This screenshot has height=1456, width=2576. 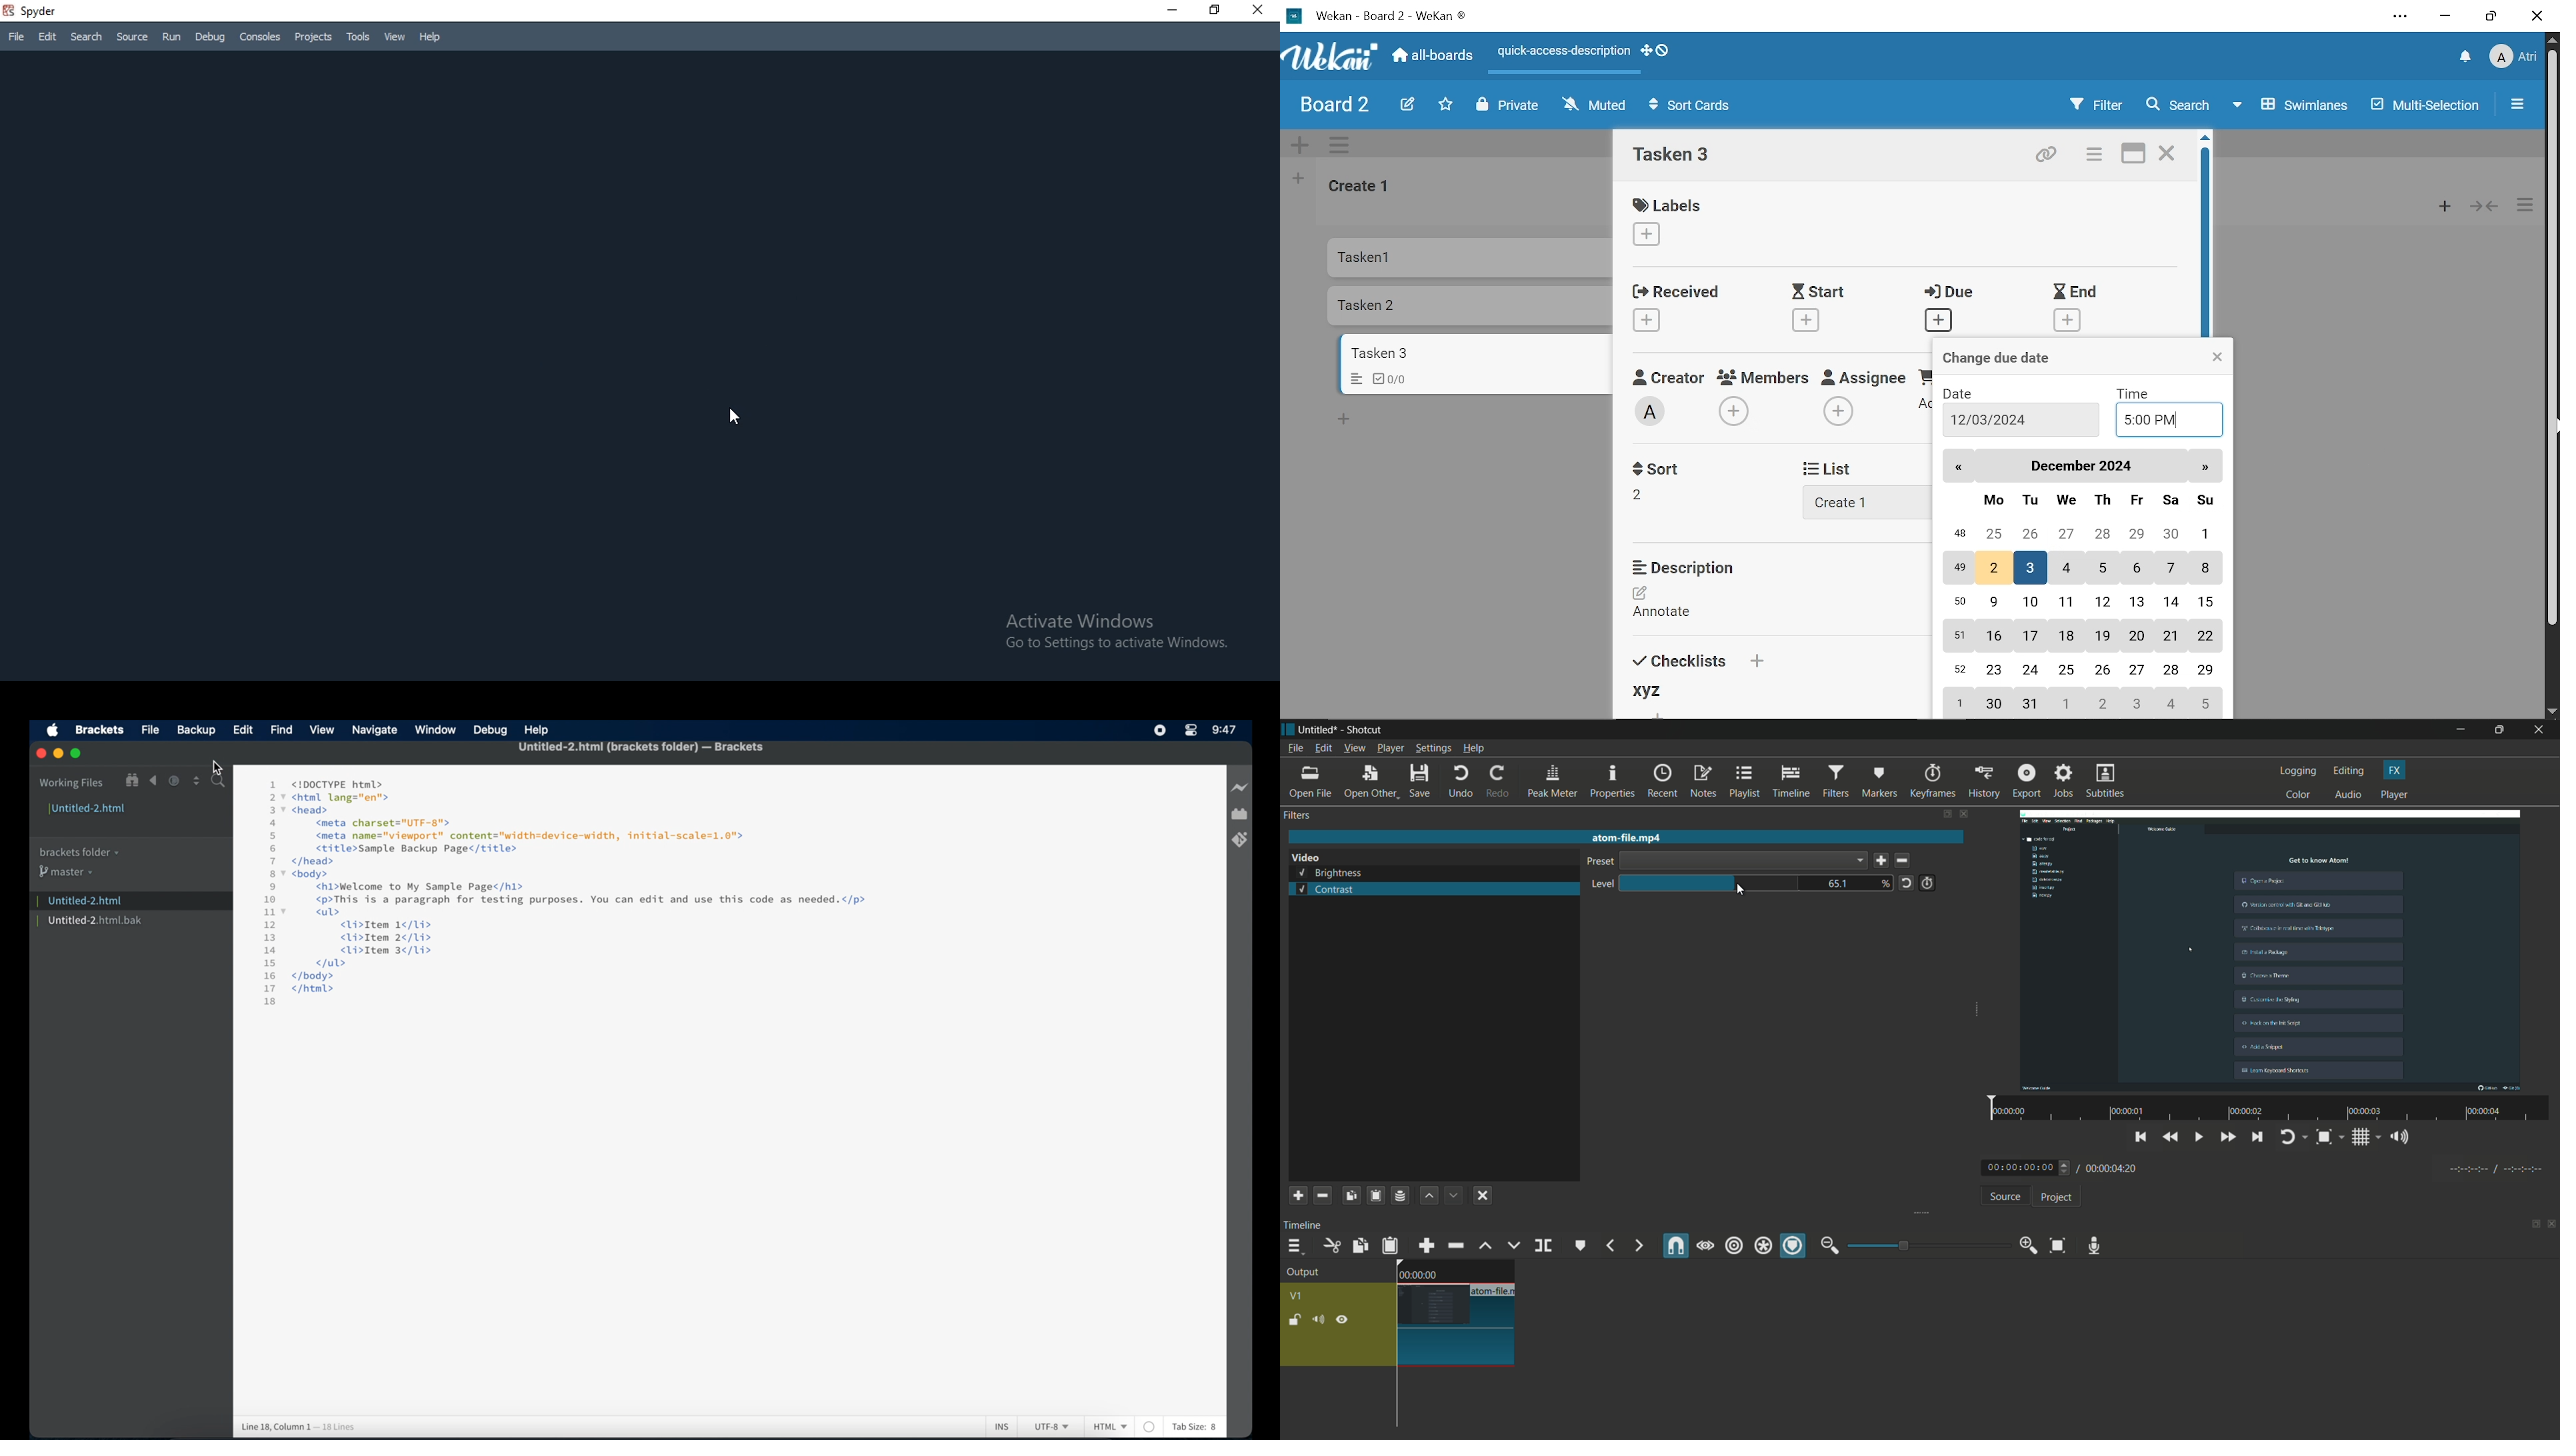 I want to click on spyder logo, so click(x=8, y=11).